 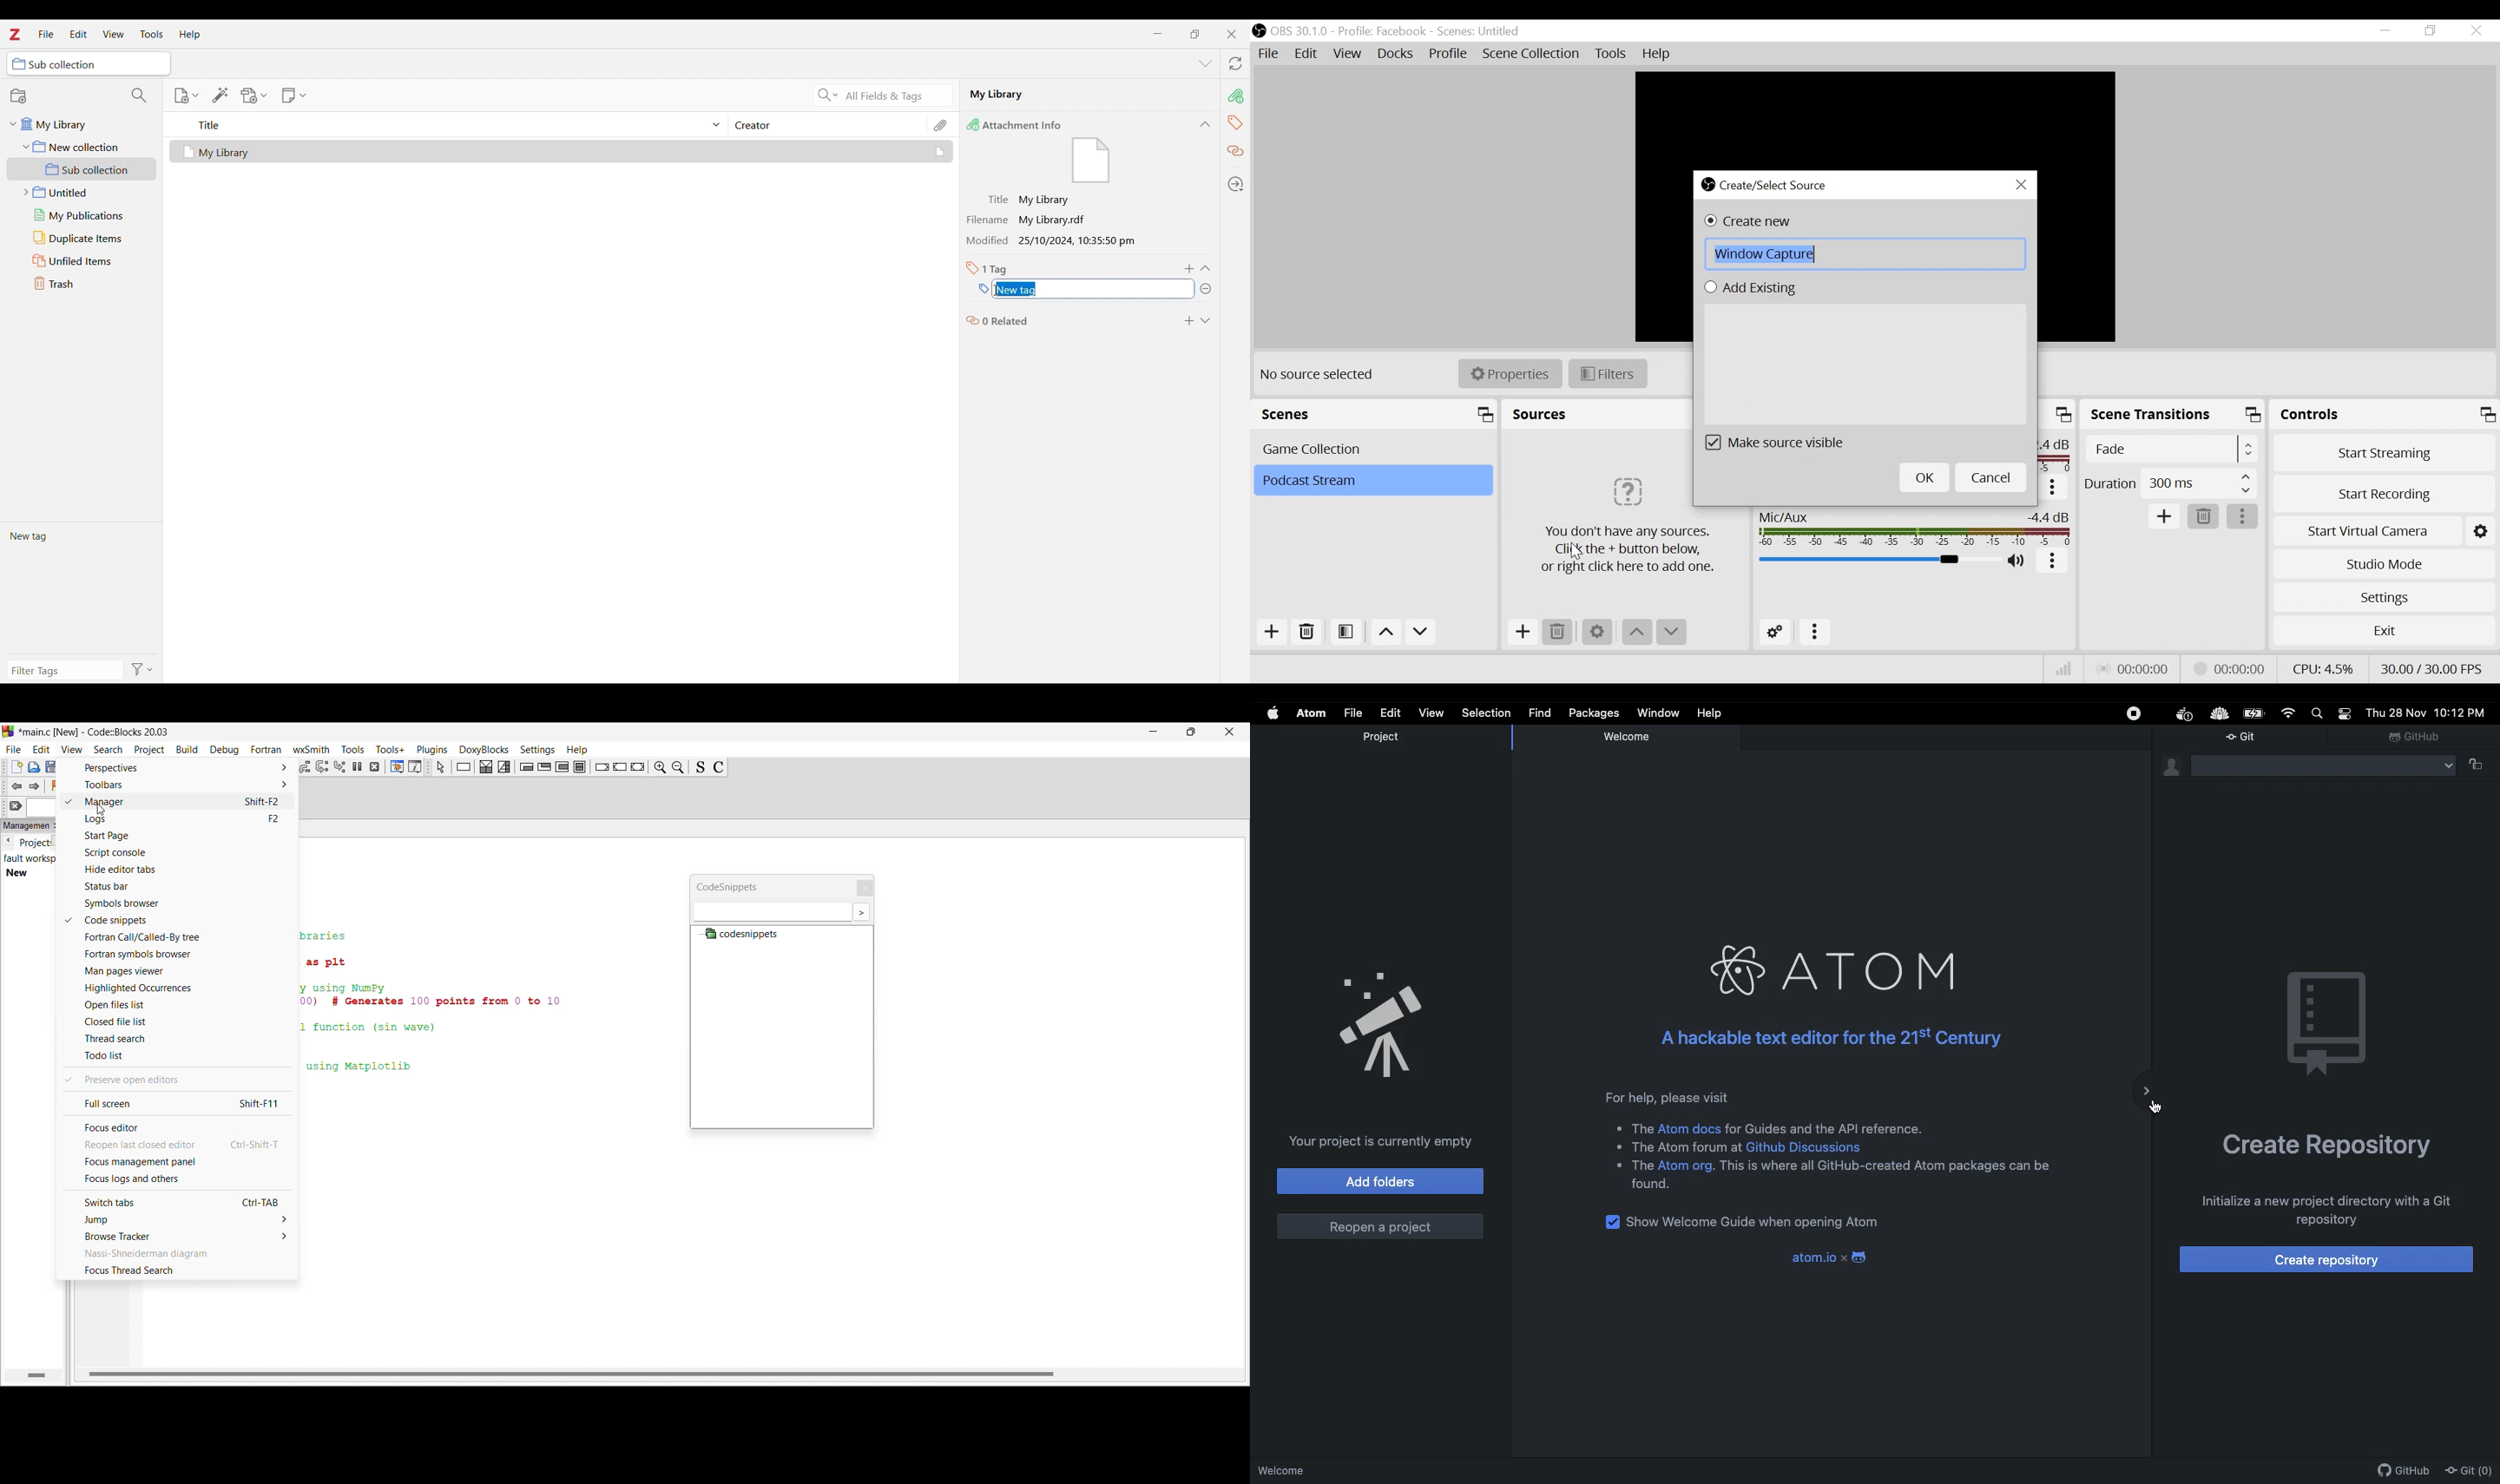 What do you see at coordinates (2243, 515) in the screenshot?
I see `More options` at bounding box center [2243, 515].